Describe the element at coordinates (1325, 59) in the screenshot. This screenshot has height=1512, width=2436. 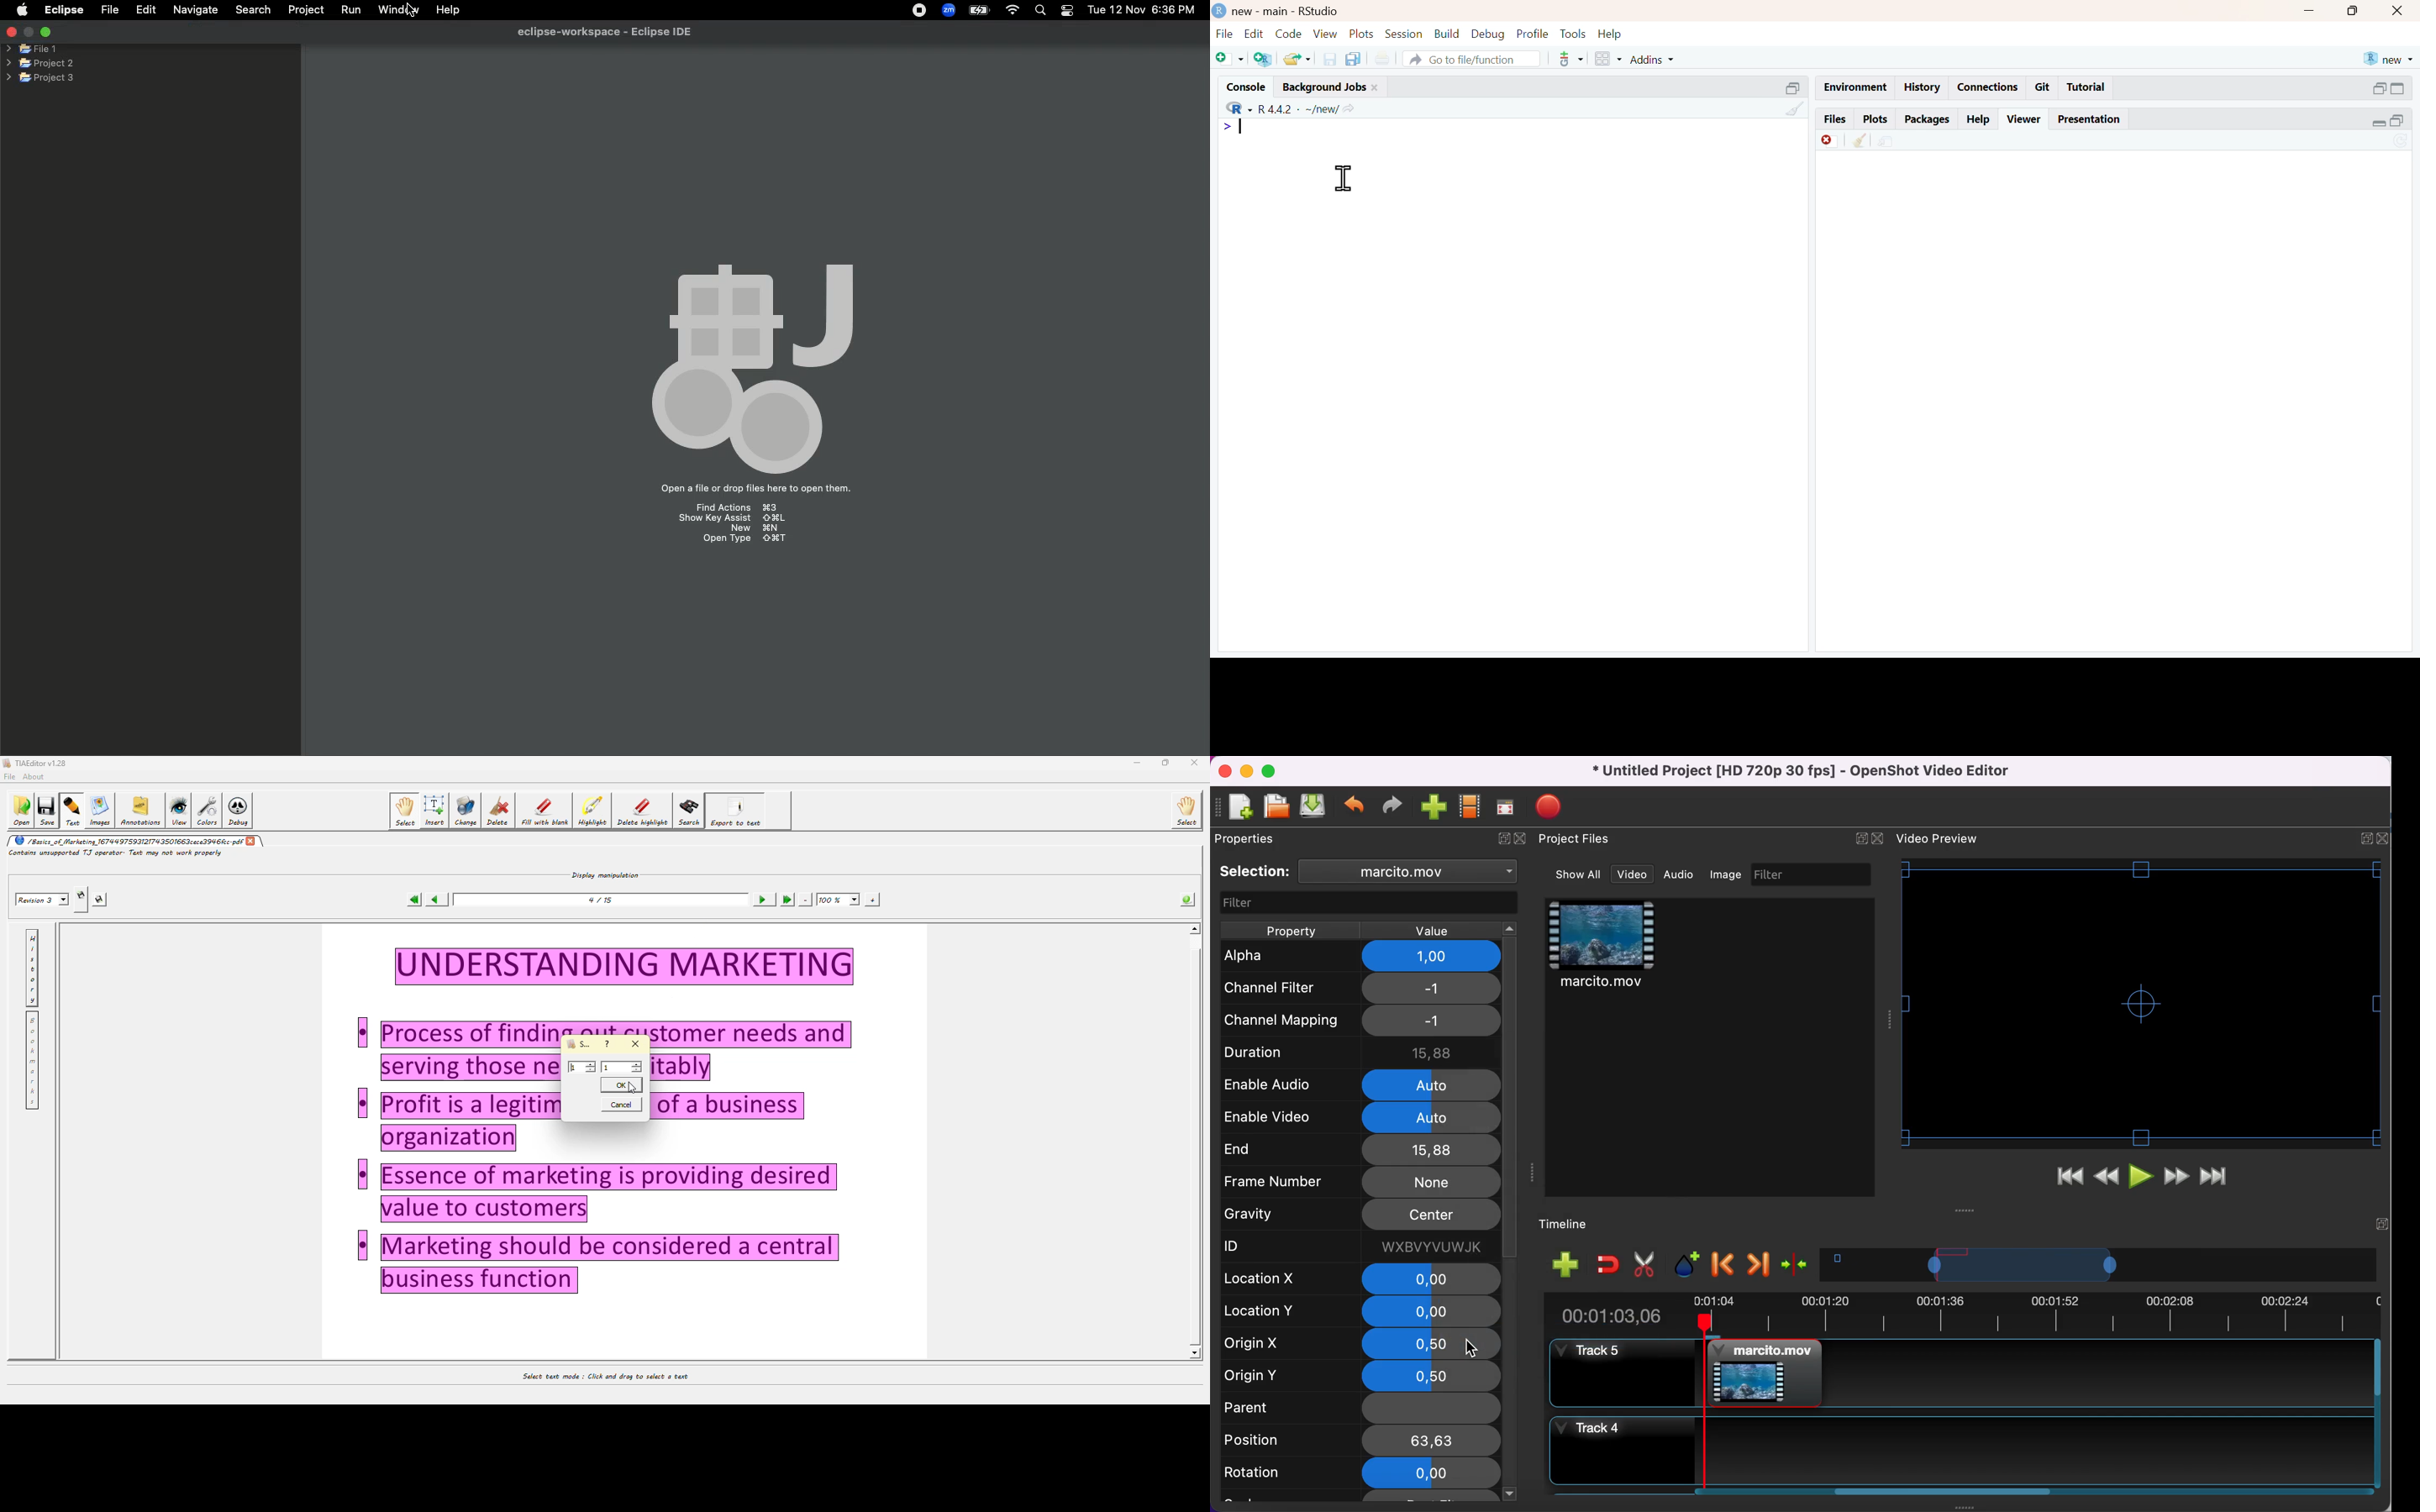
I see `save current ile` at that location.